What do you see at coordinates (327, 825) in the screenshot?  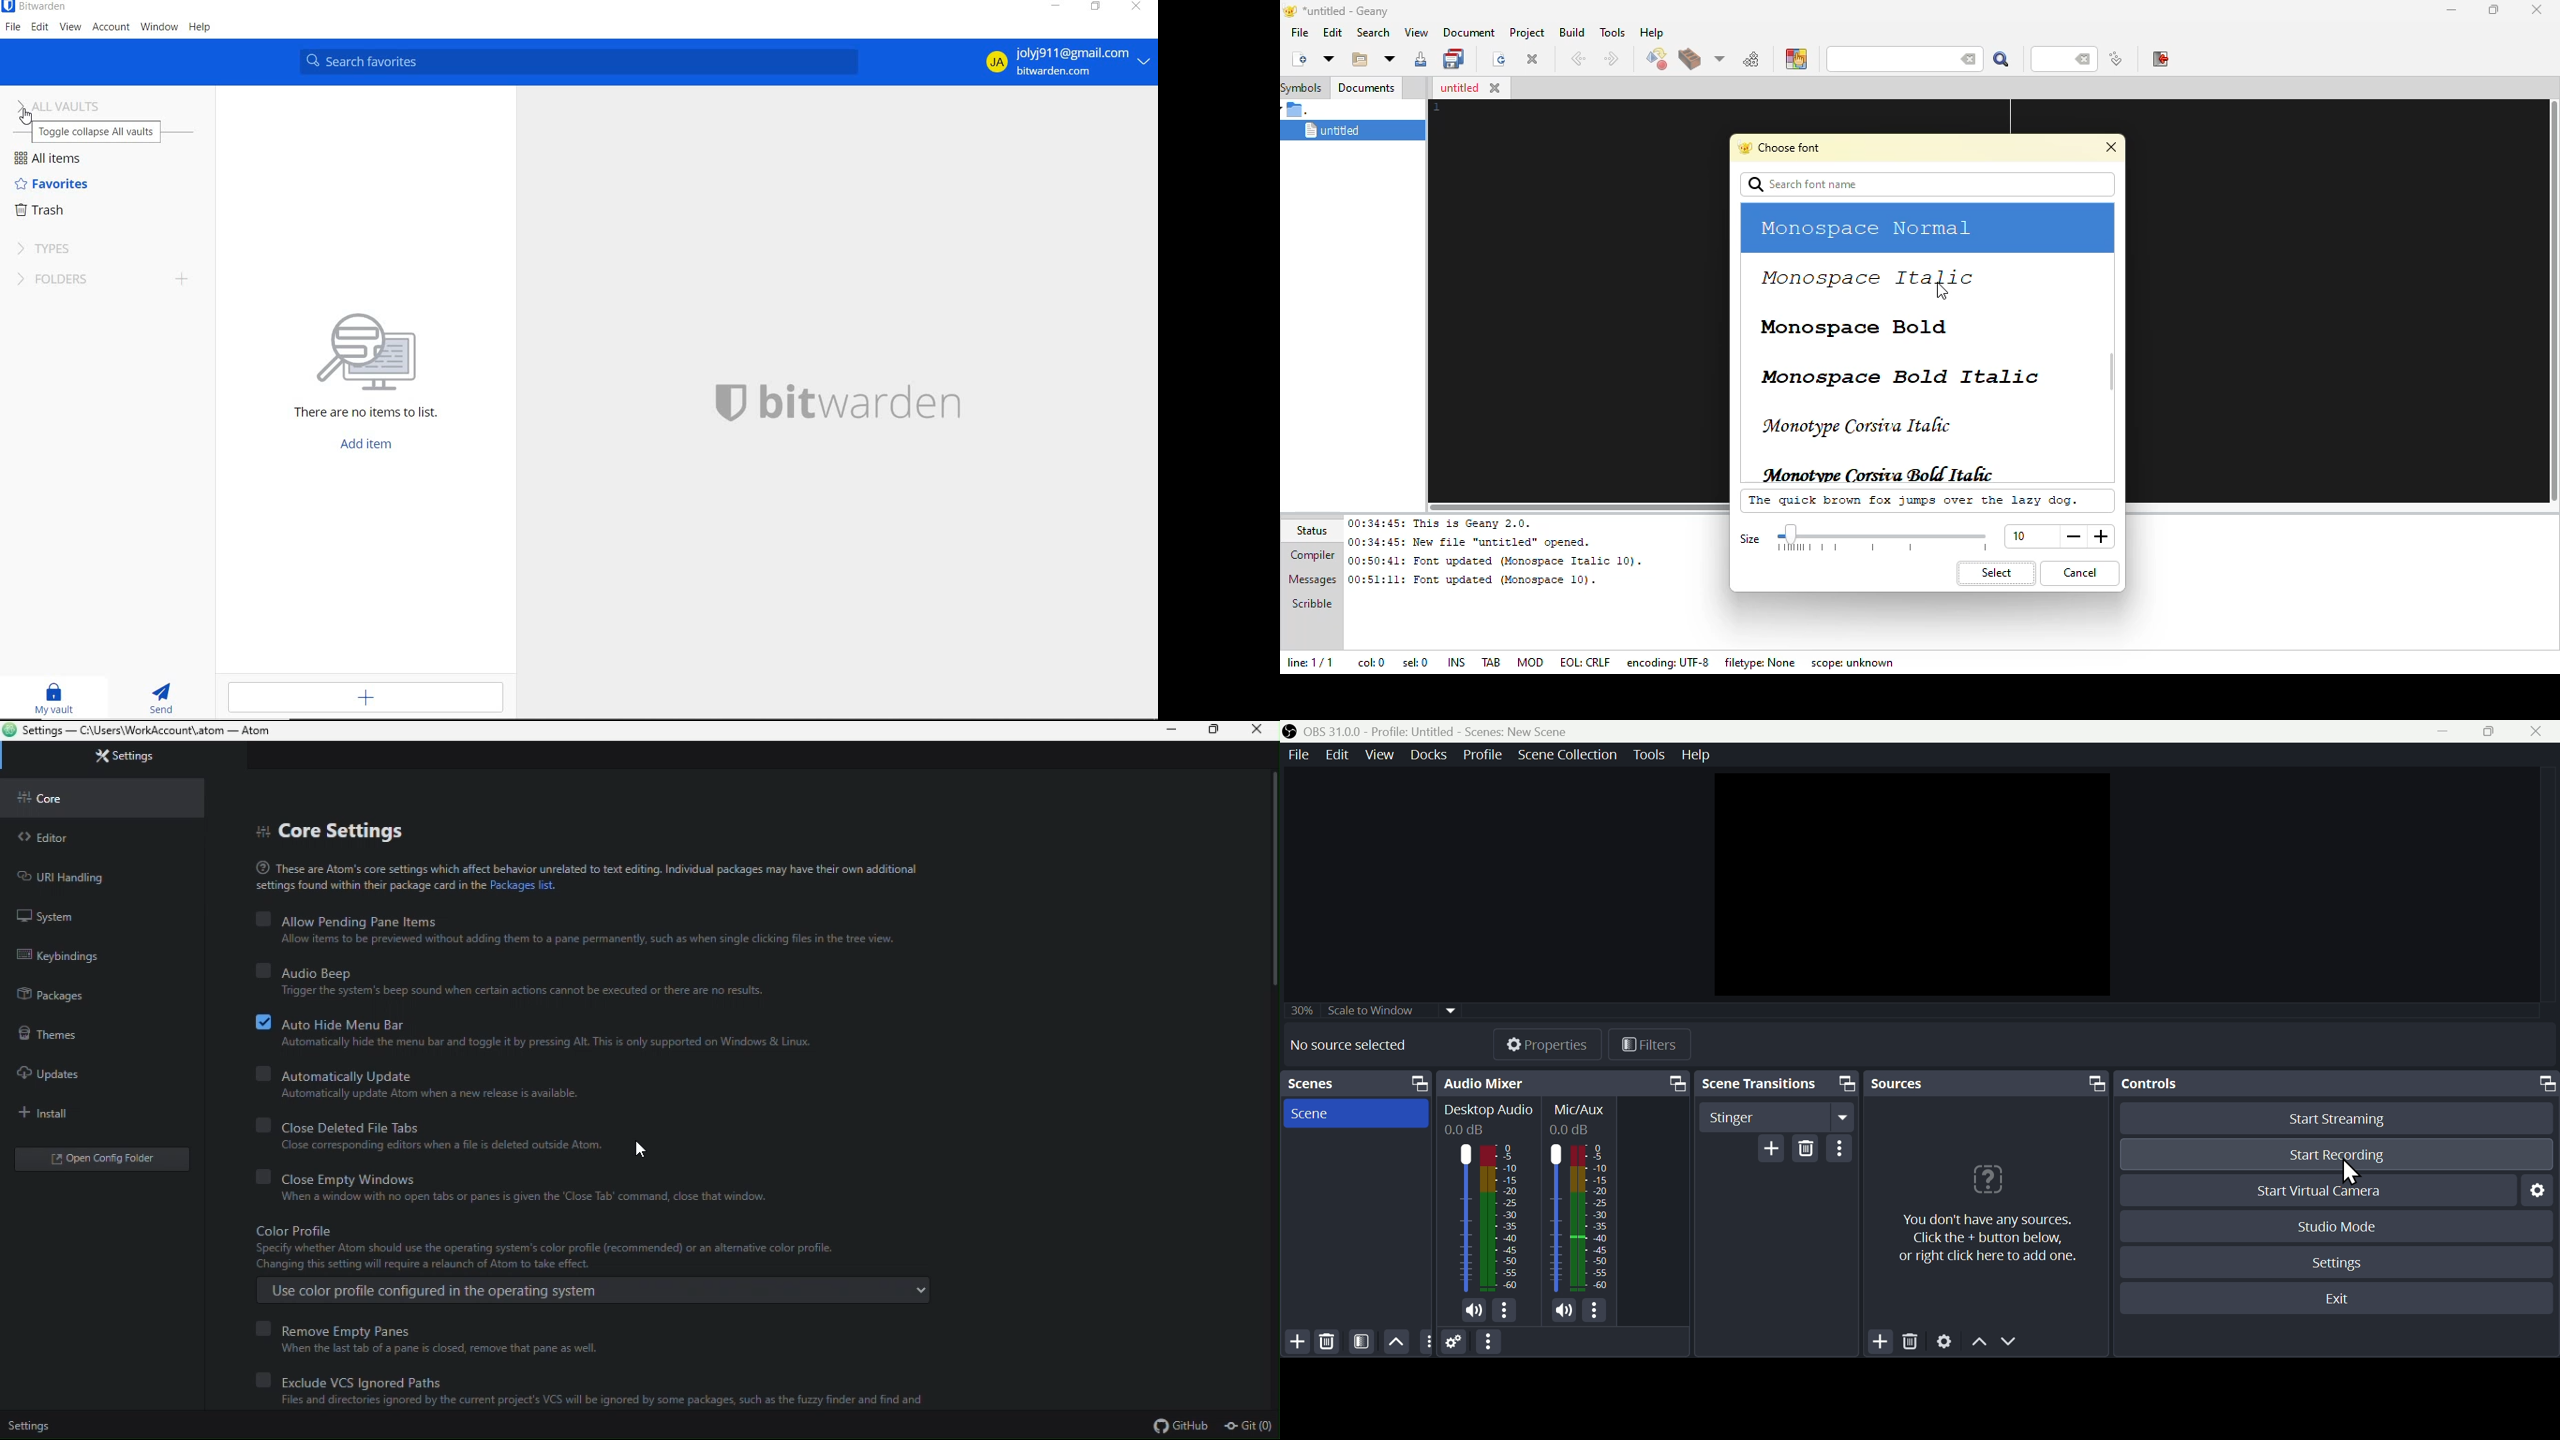 I see `core settings` at bounding box center [327, 825].